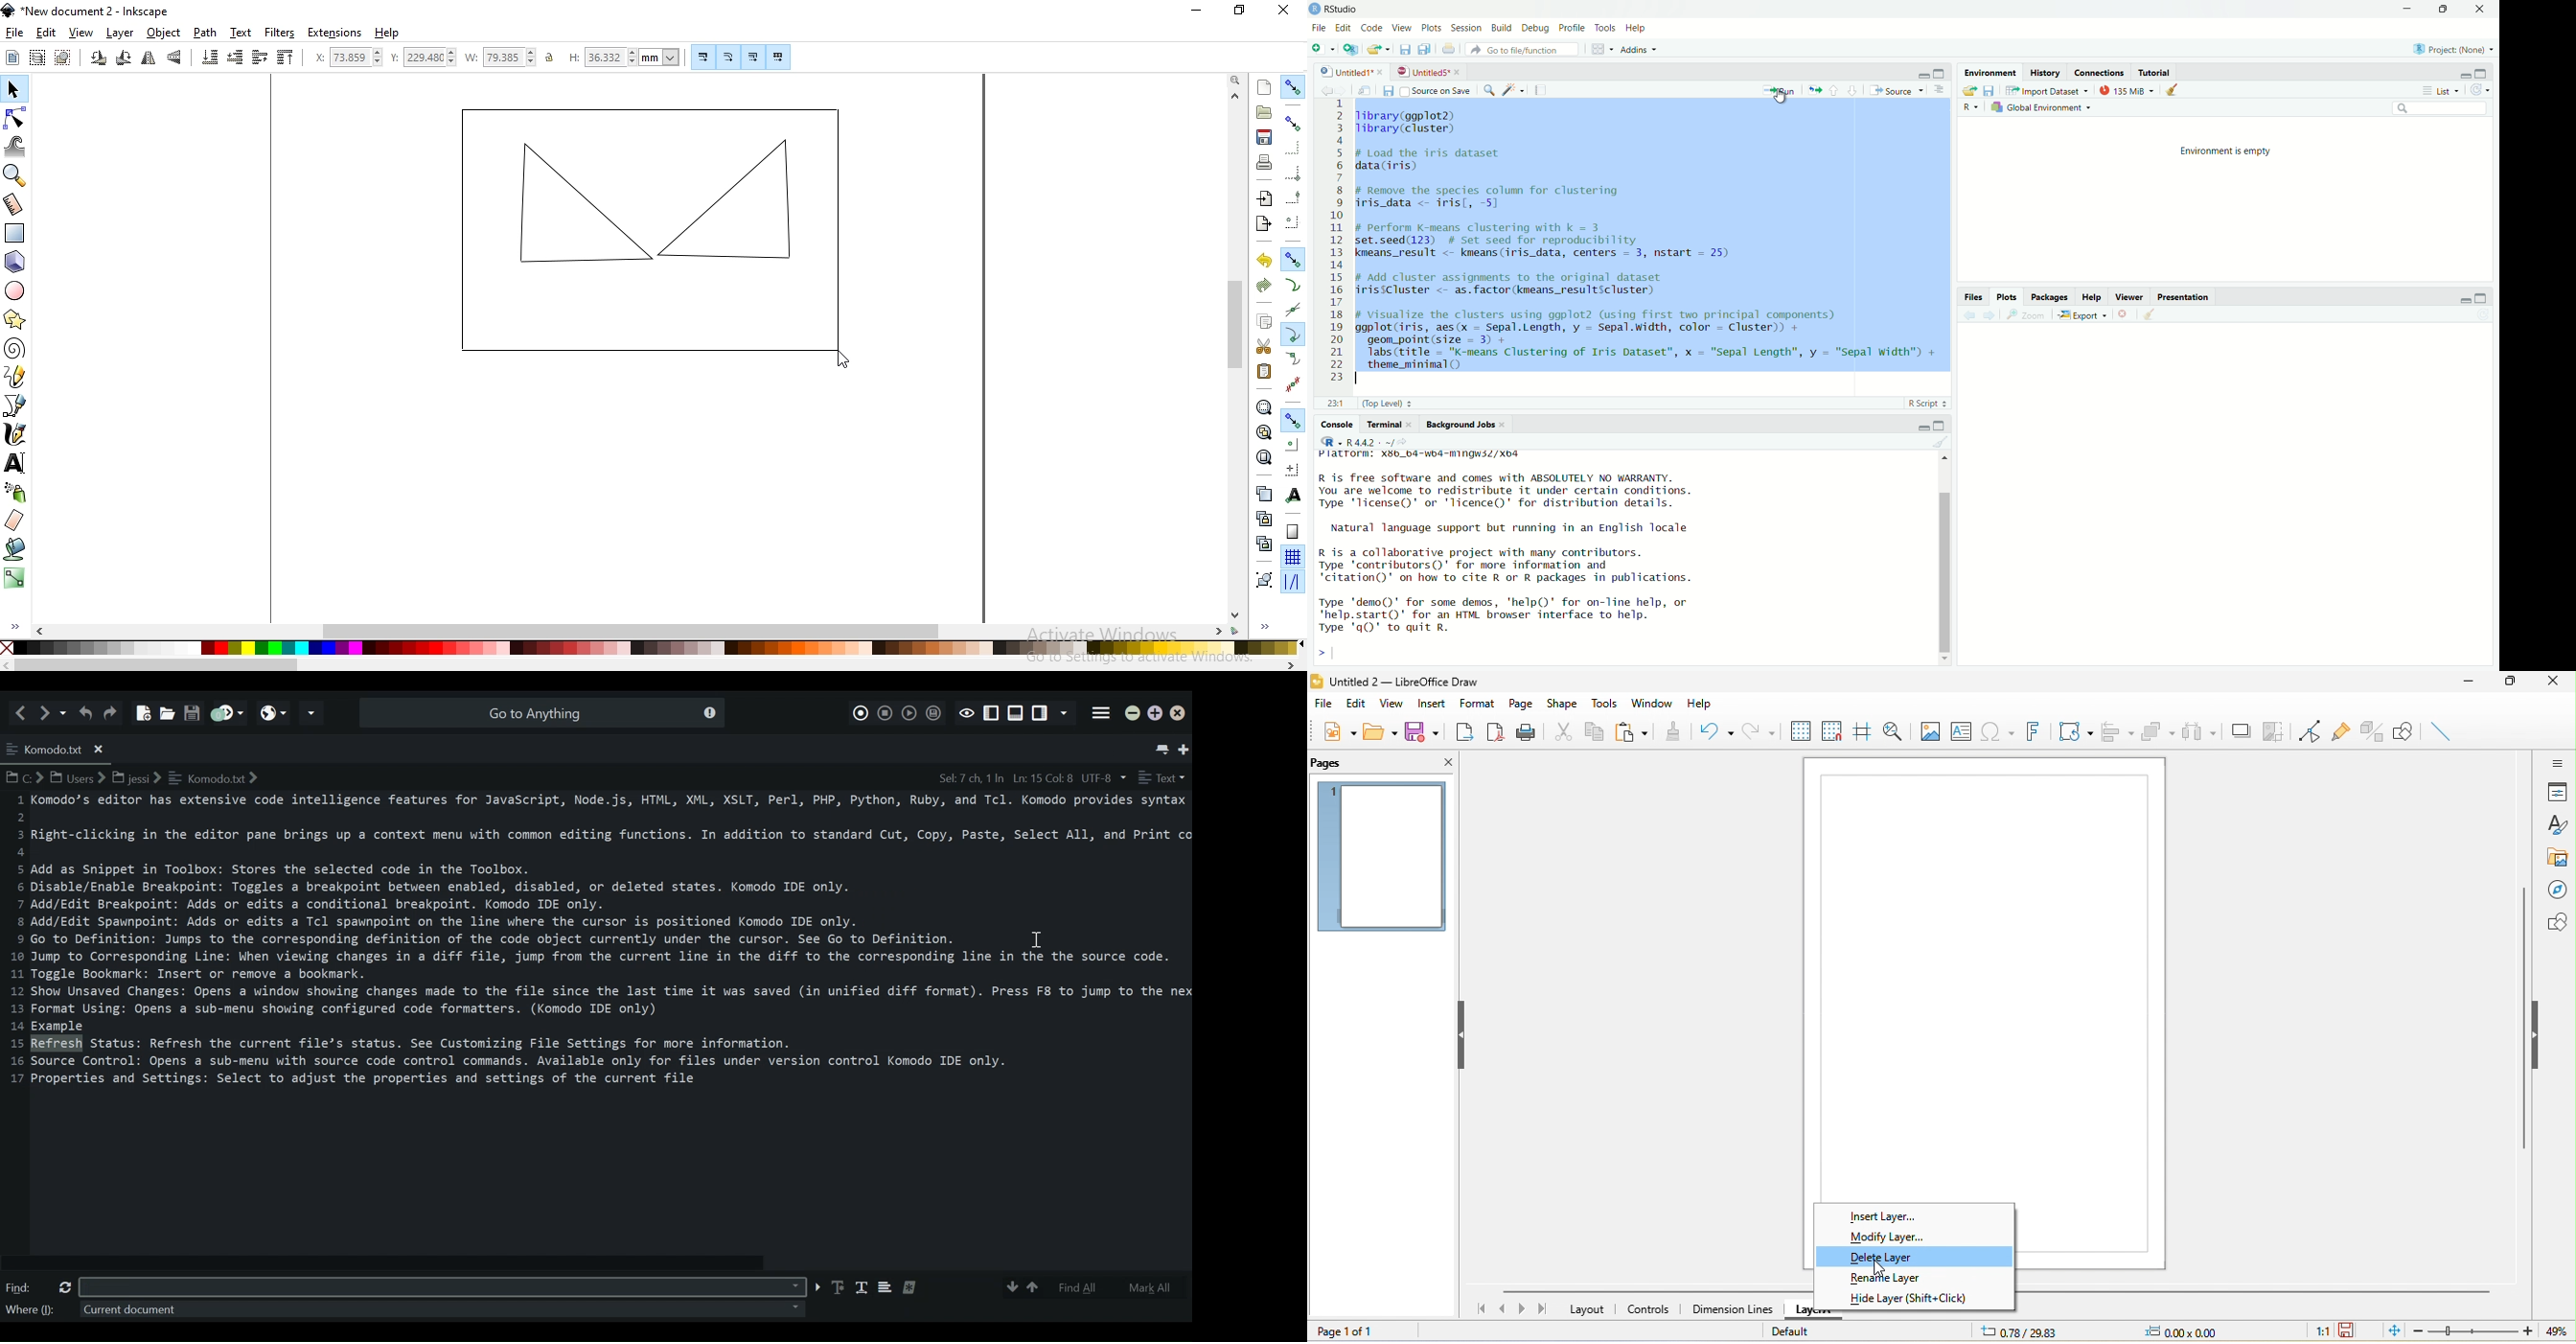 This screenshot has height=1344, width=2576. What do you see at coordinates (2149, 316) in the screenshot?
I see `clear all plots` at bounding box center [2149, 316].